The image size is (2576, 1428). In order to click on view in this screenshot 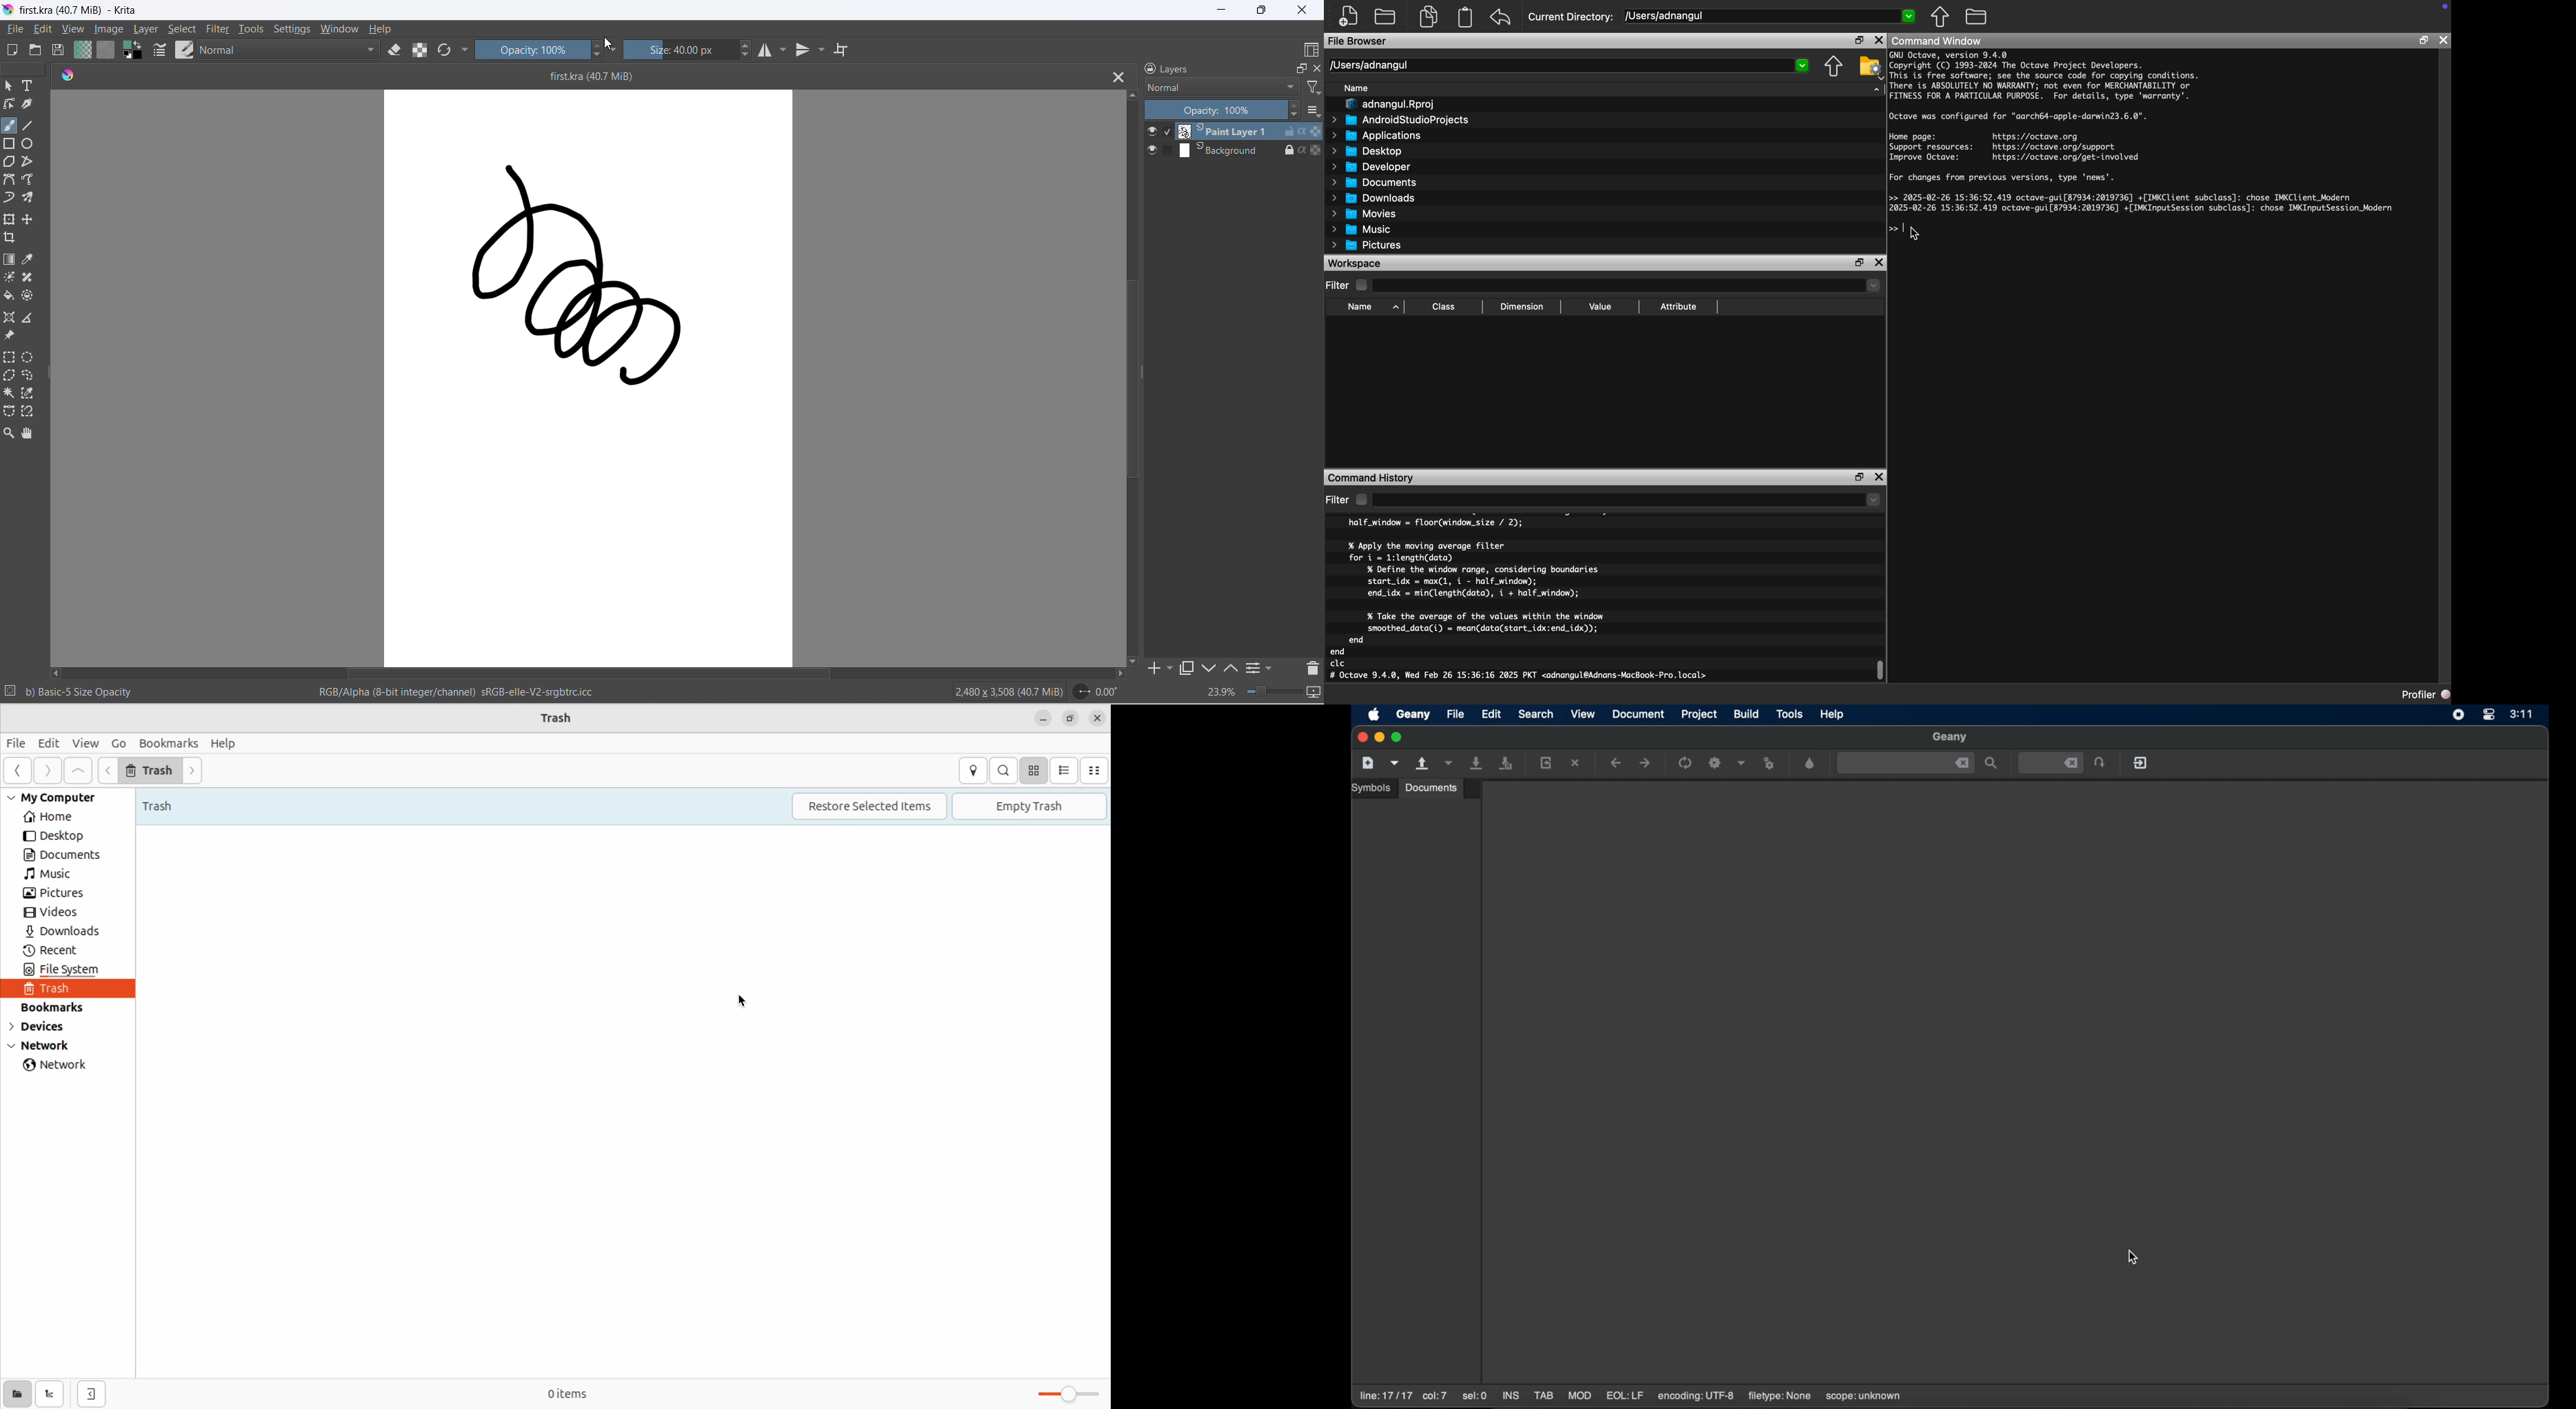, I will do `click(73, 29)`.